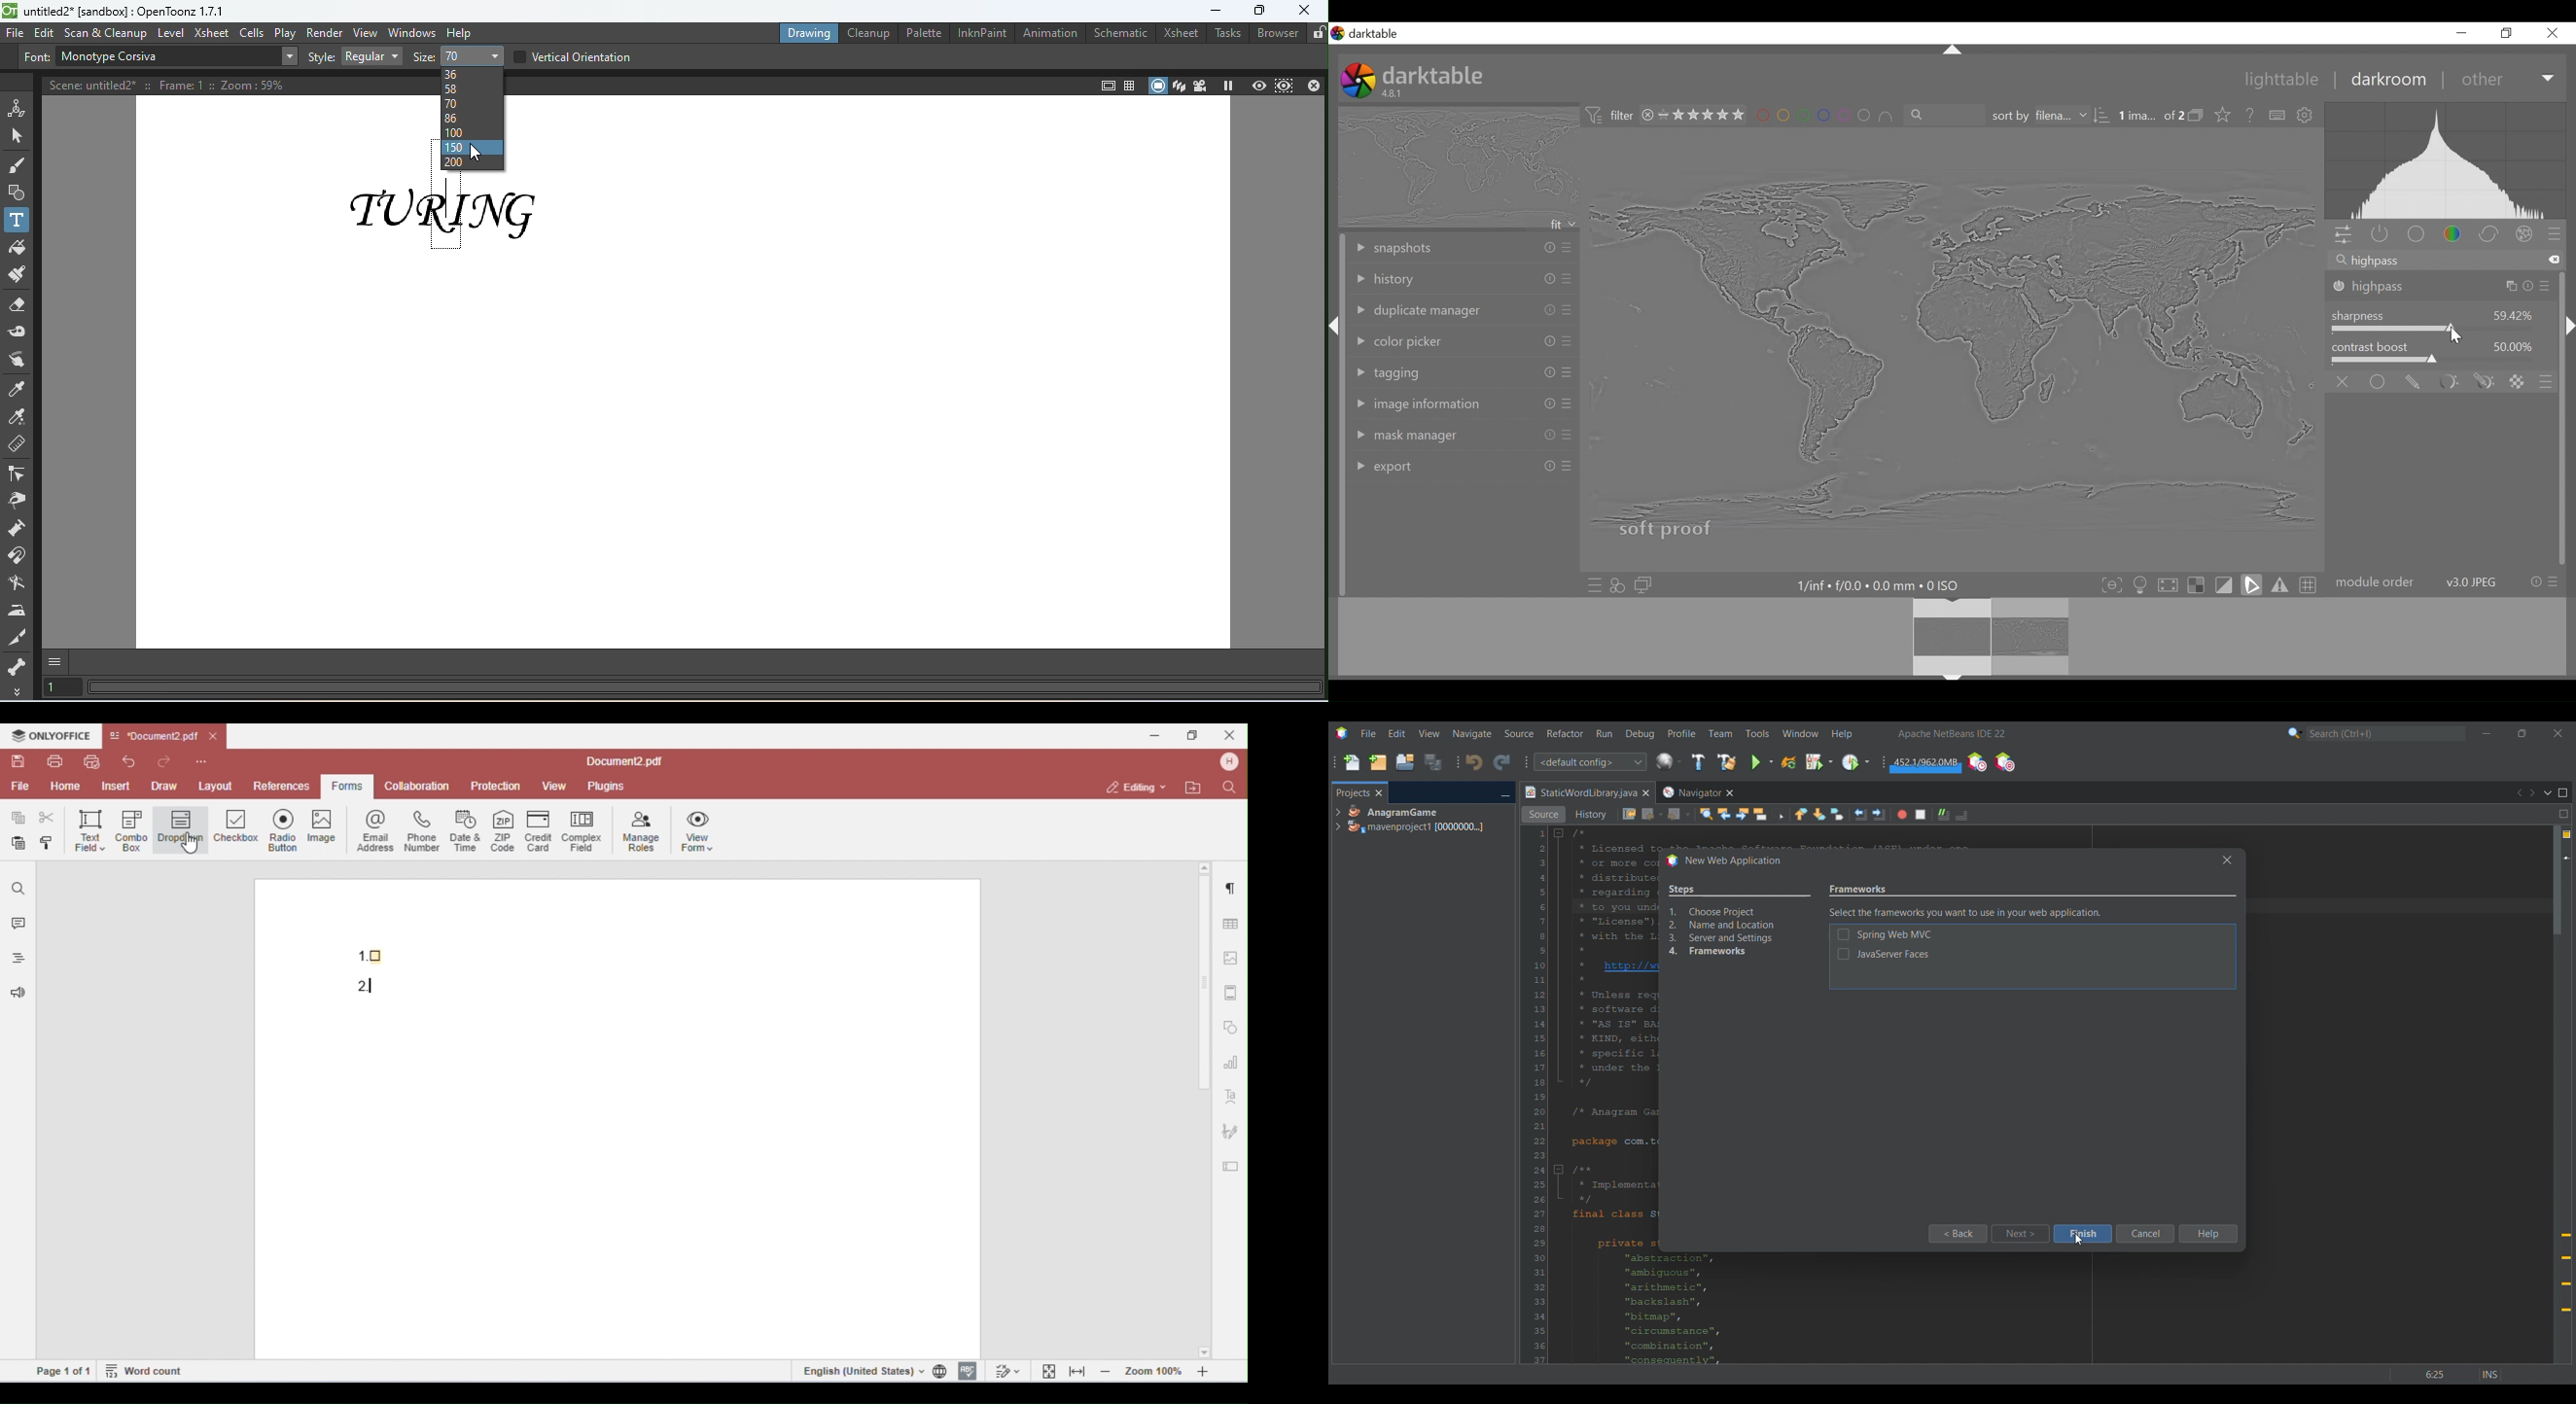 The height and width of the screenshot is (1428, 2576). Describe the element at coordinates (2110, 584) in the screenshot. I see `toggle focus-peaking mode` at that location.